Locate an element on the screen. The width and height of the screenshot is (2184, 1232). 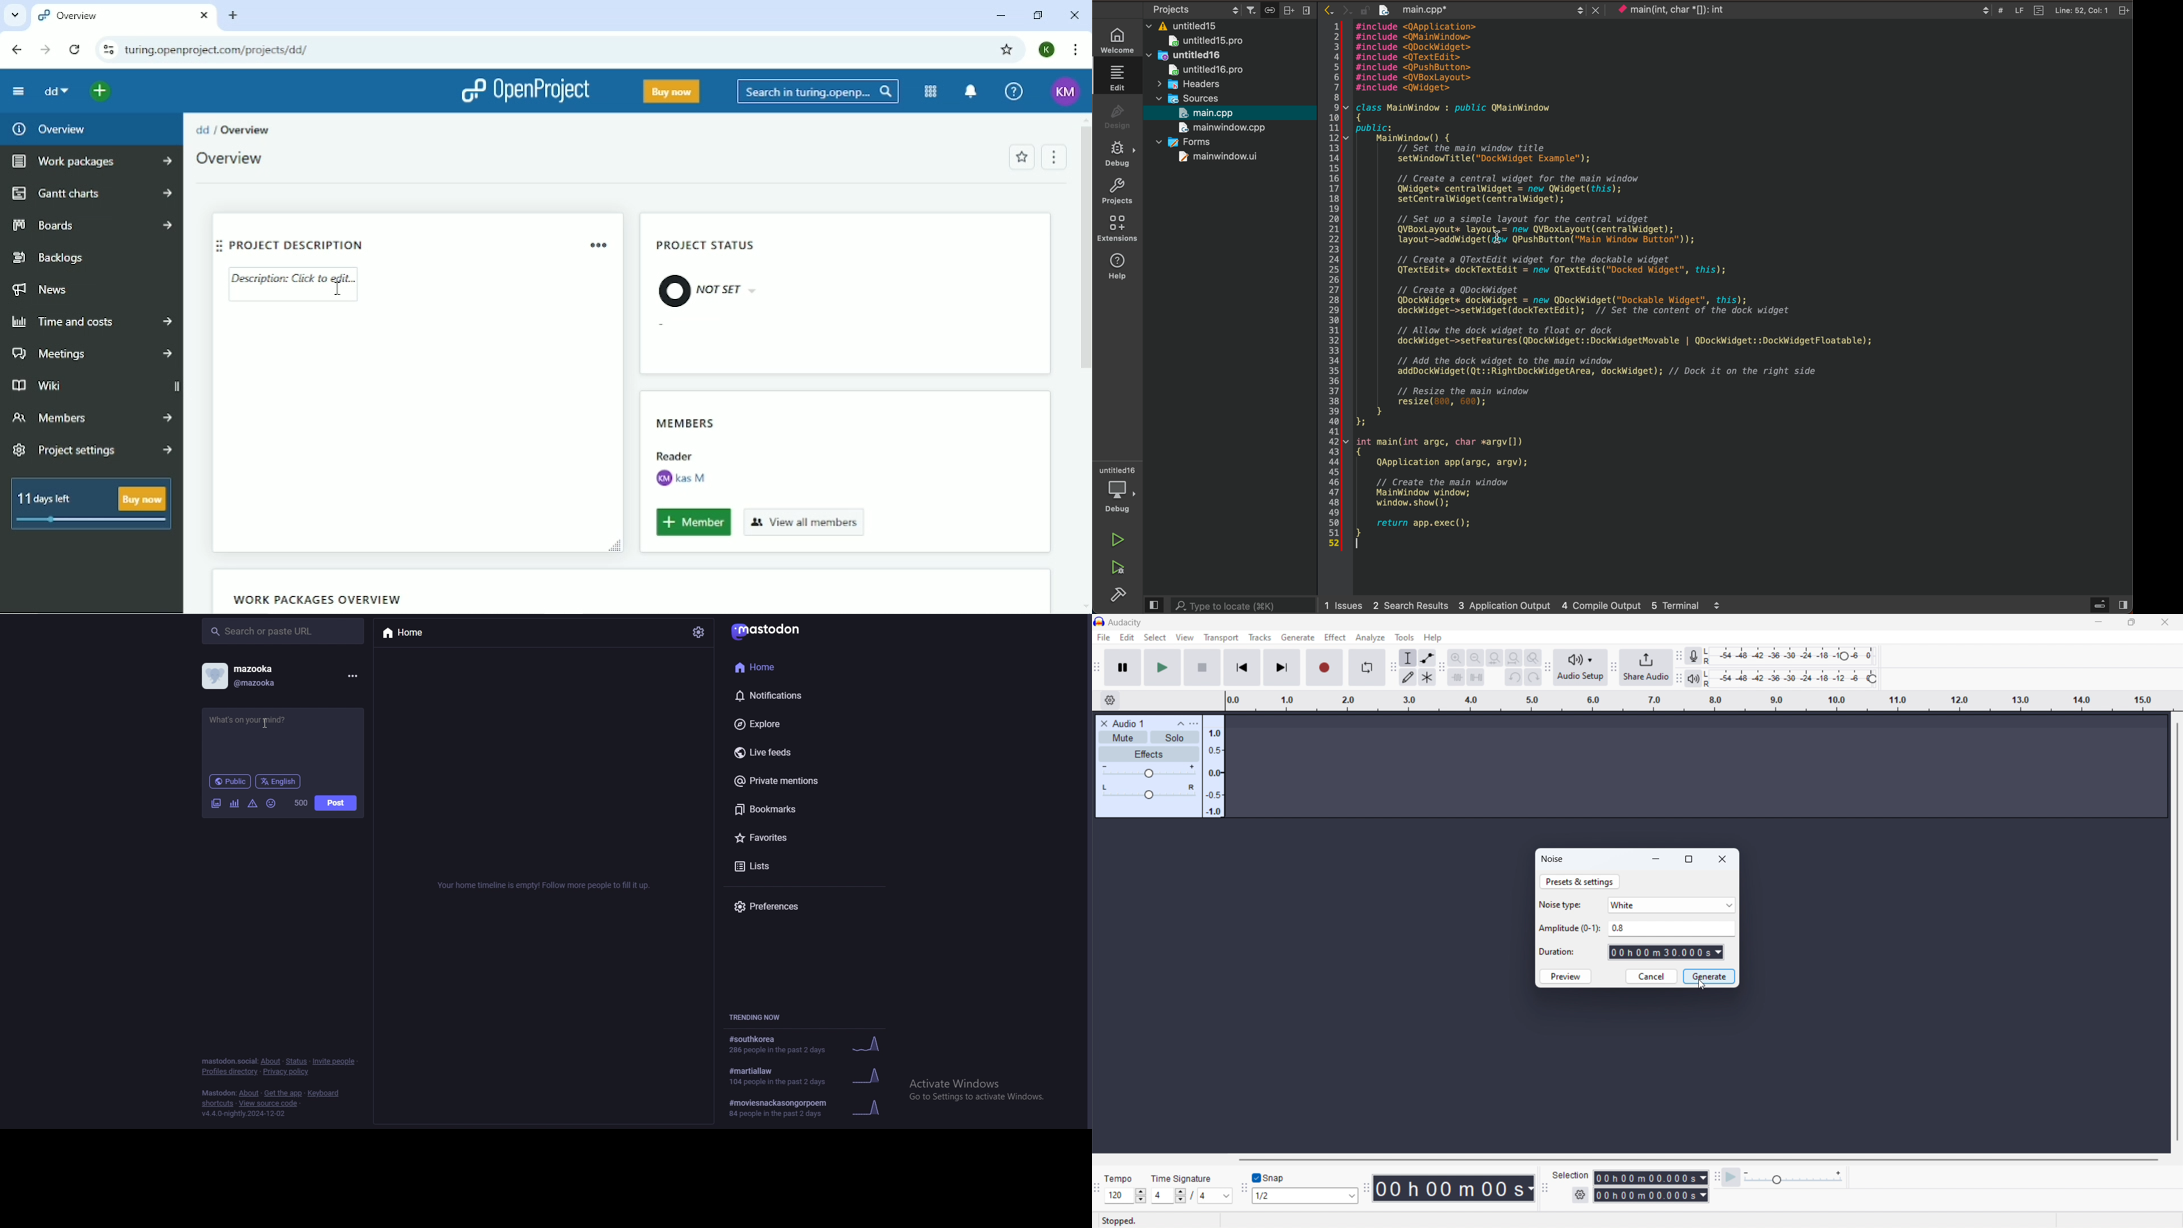
playback level is located at coordinates (1798, 679).